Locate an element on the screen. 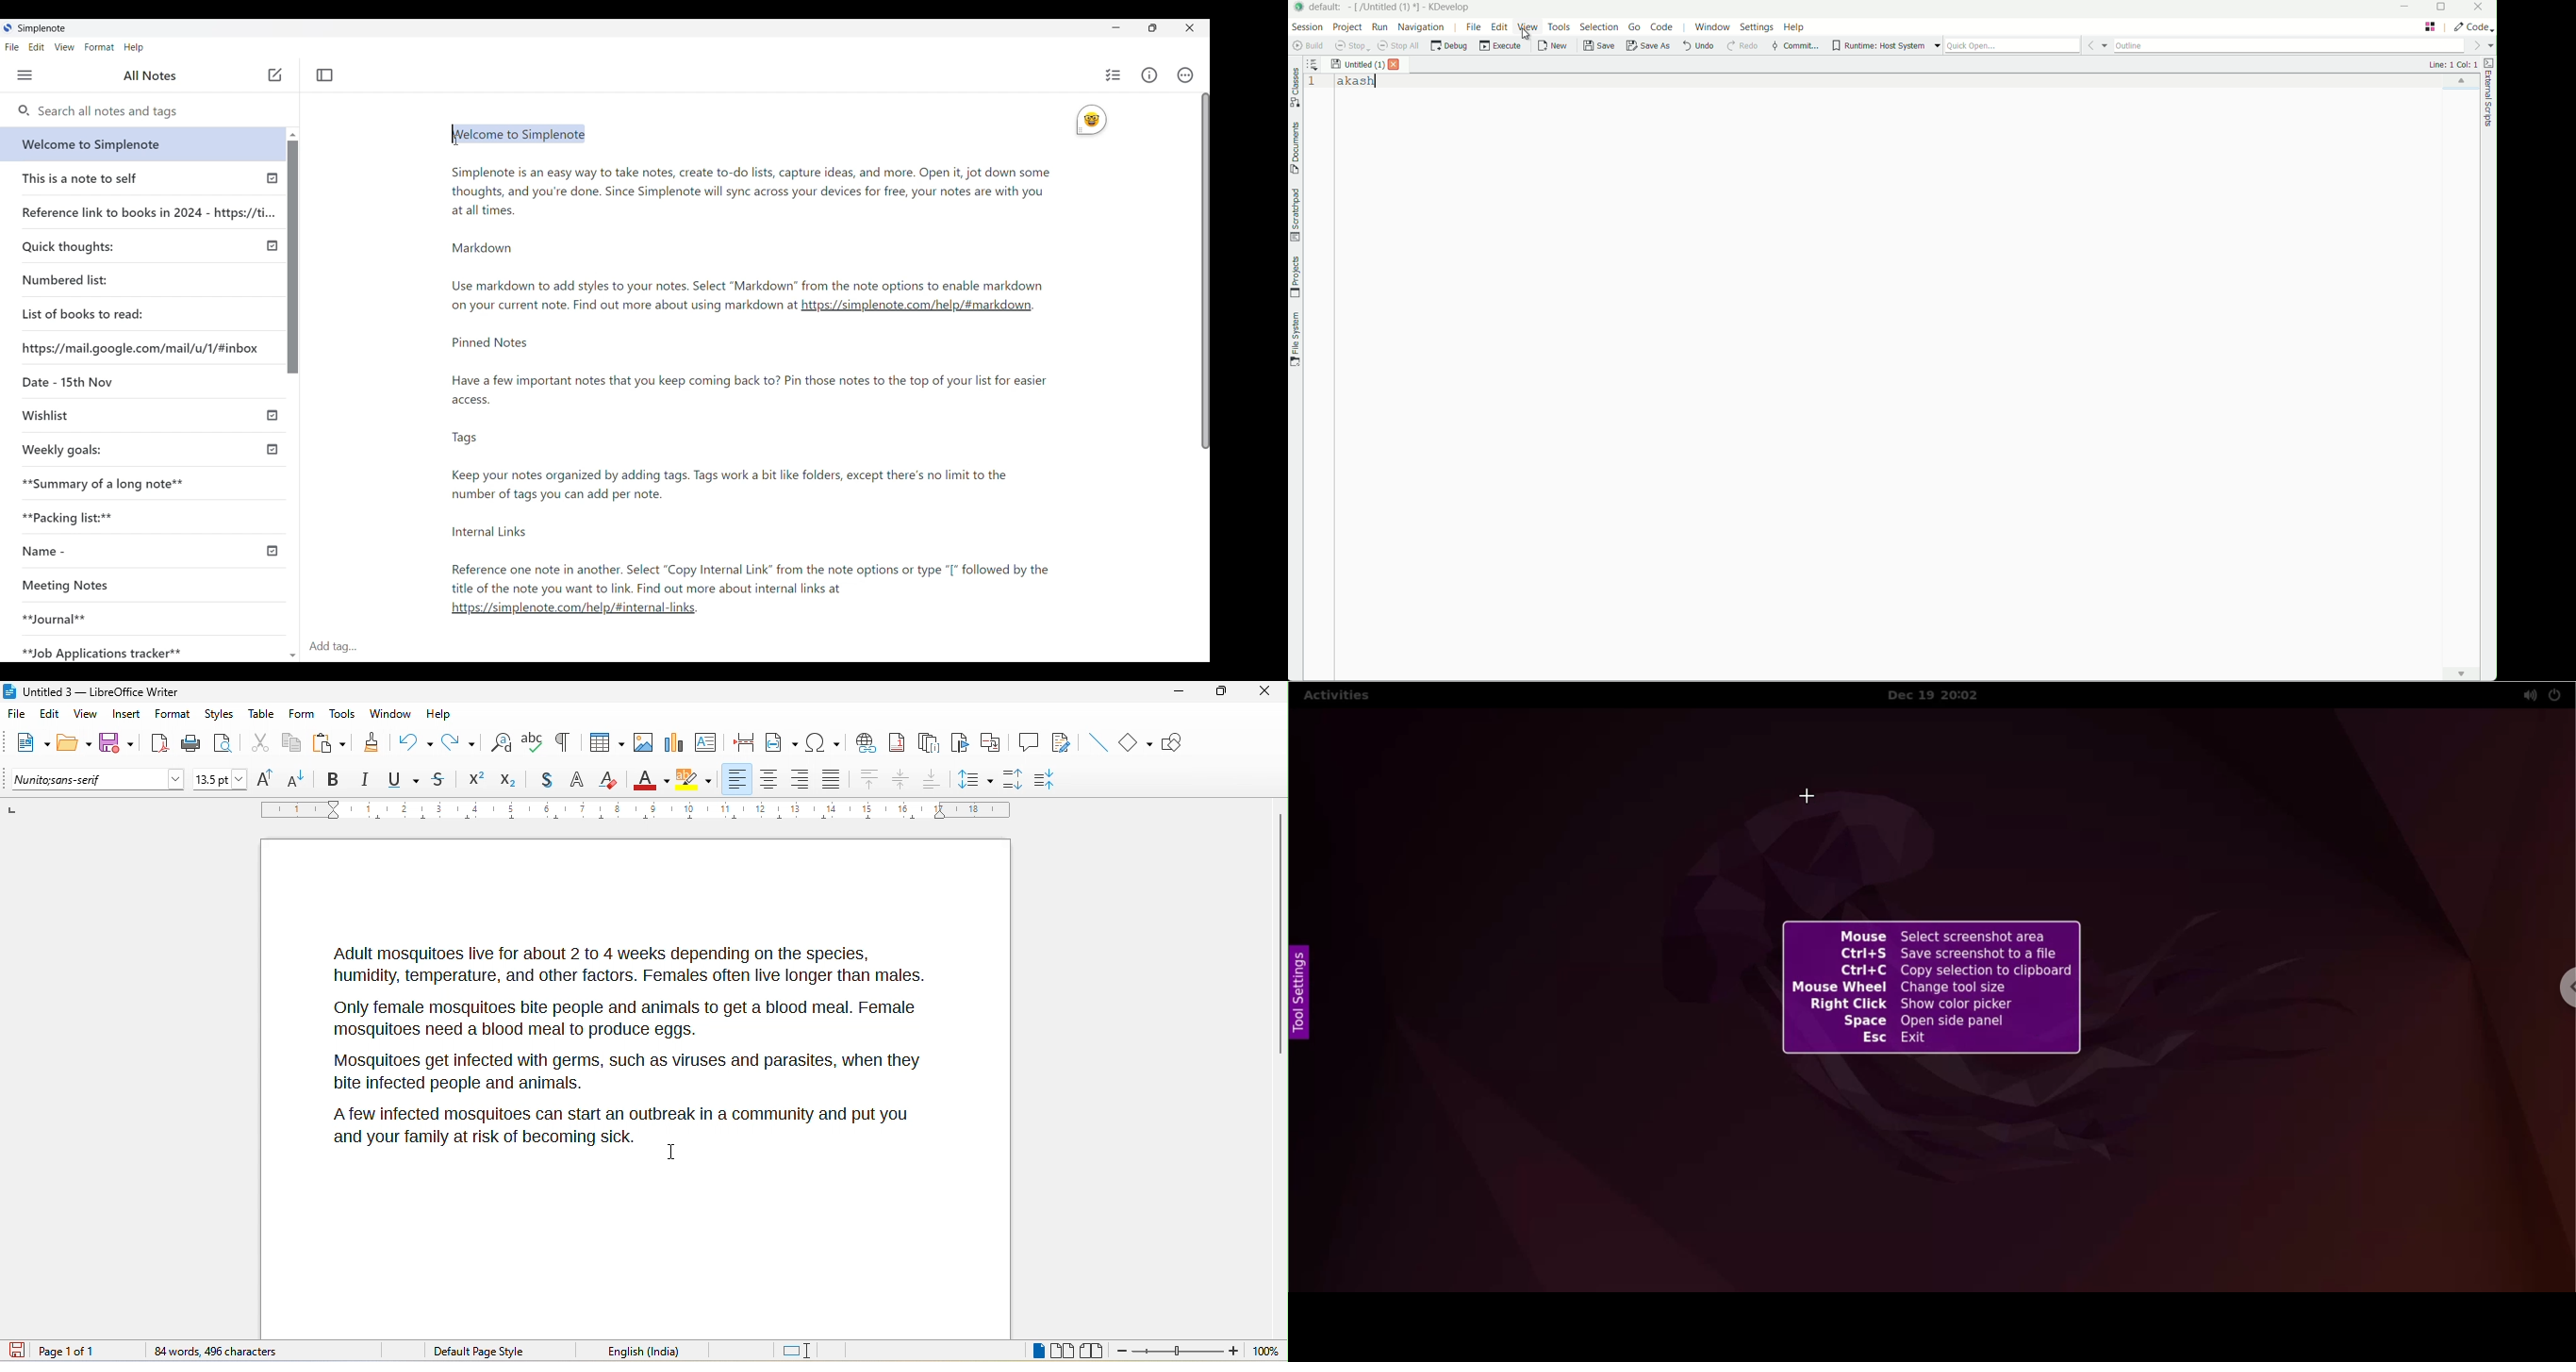  outline font effect is located at coordinates (578, 781).